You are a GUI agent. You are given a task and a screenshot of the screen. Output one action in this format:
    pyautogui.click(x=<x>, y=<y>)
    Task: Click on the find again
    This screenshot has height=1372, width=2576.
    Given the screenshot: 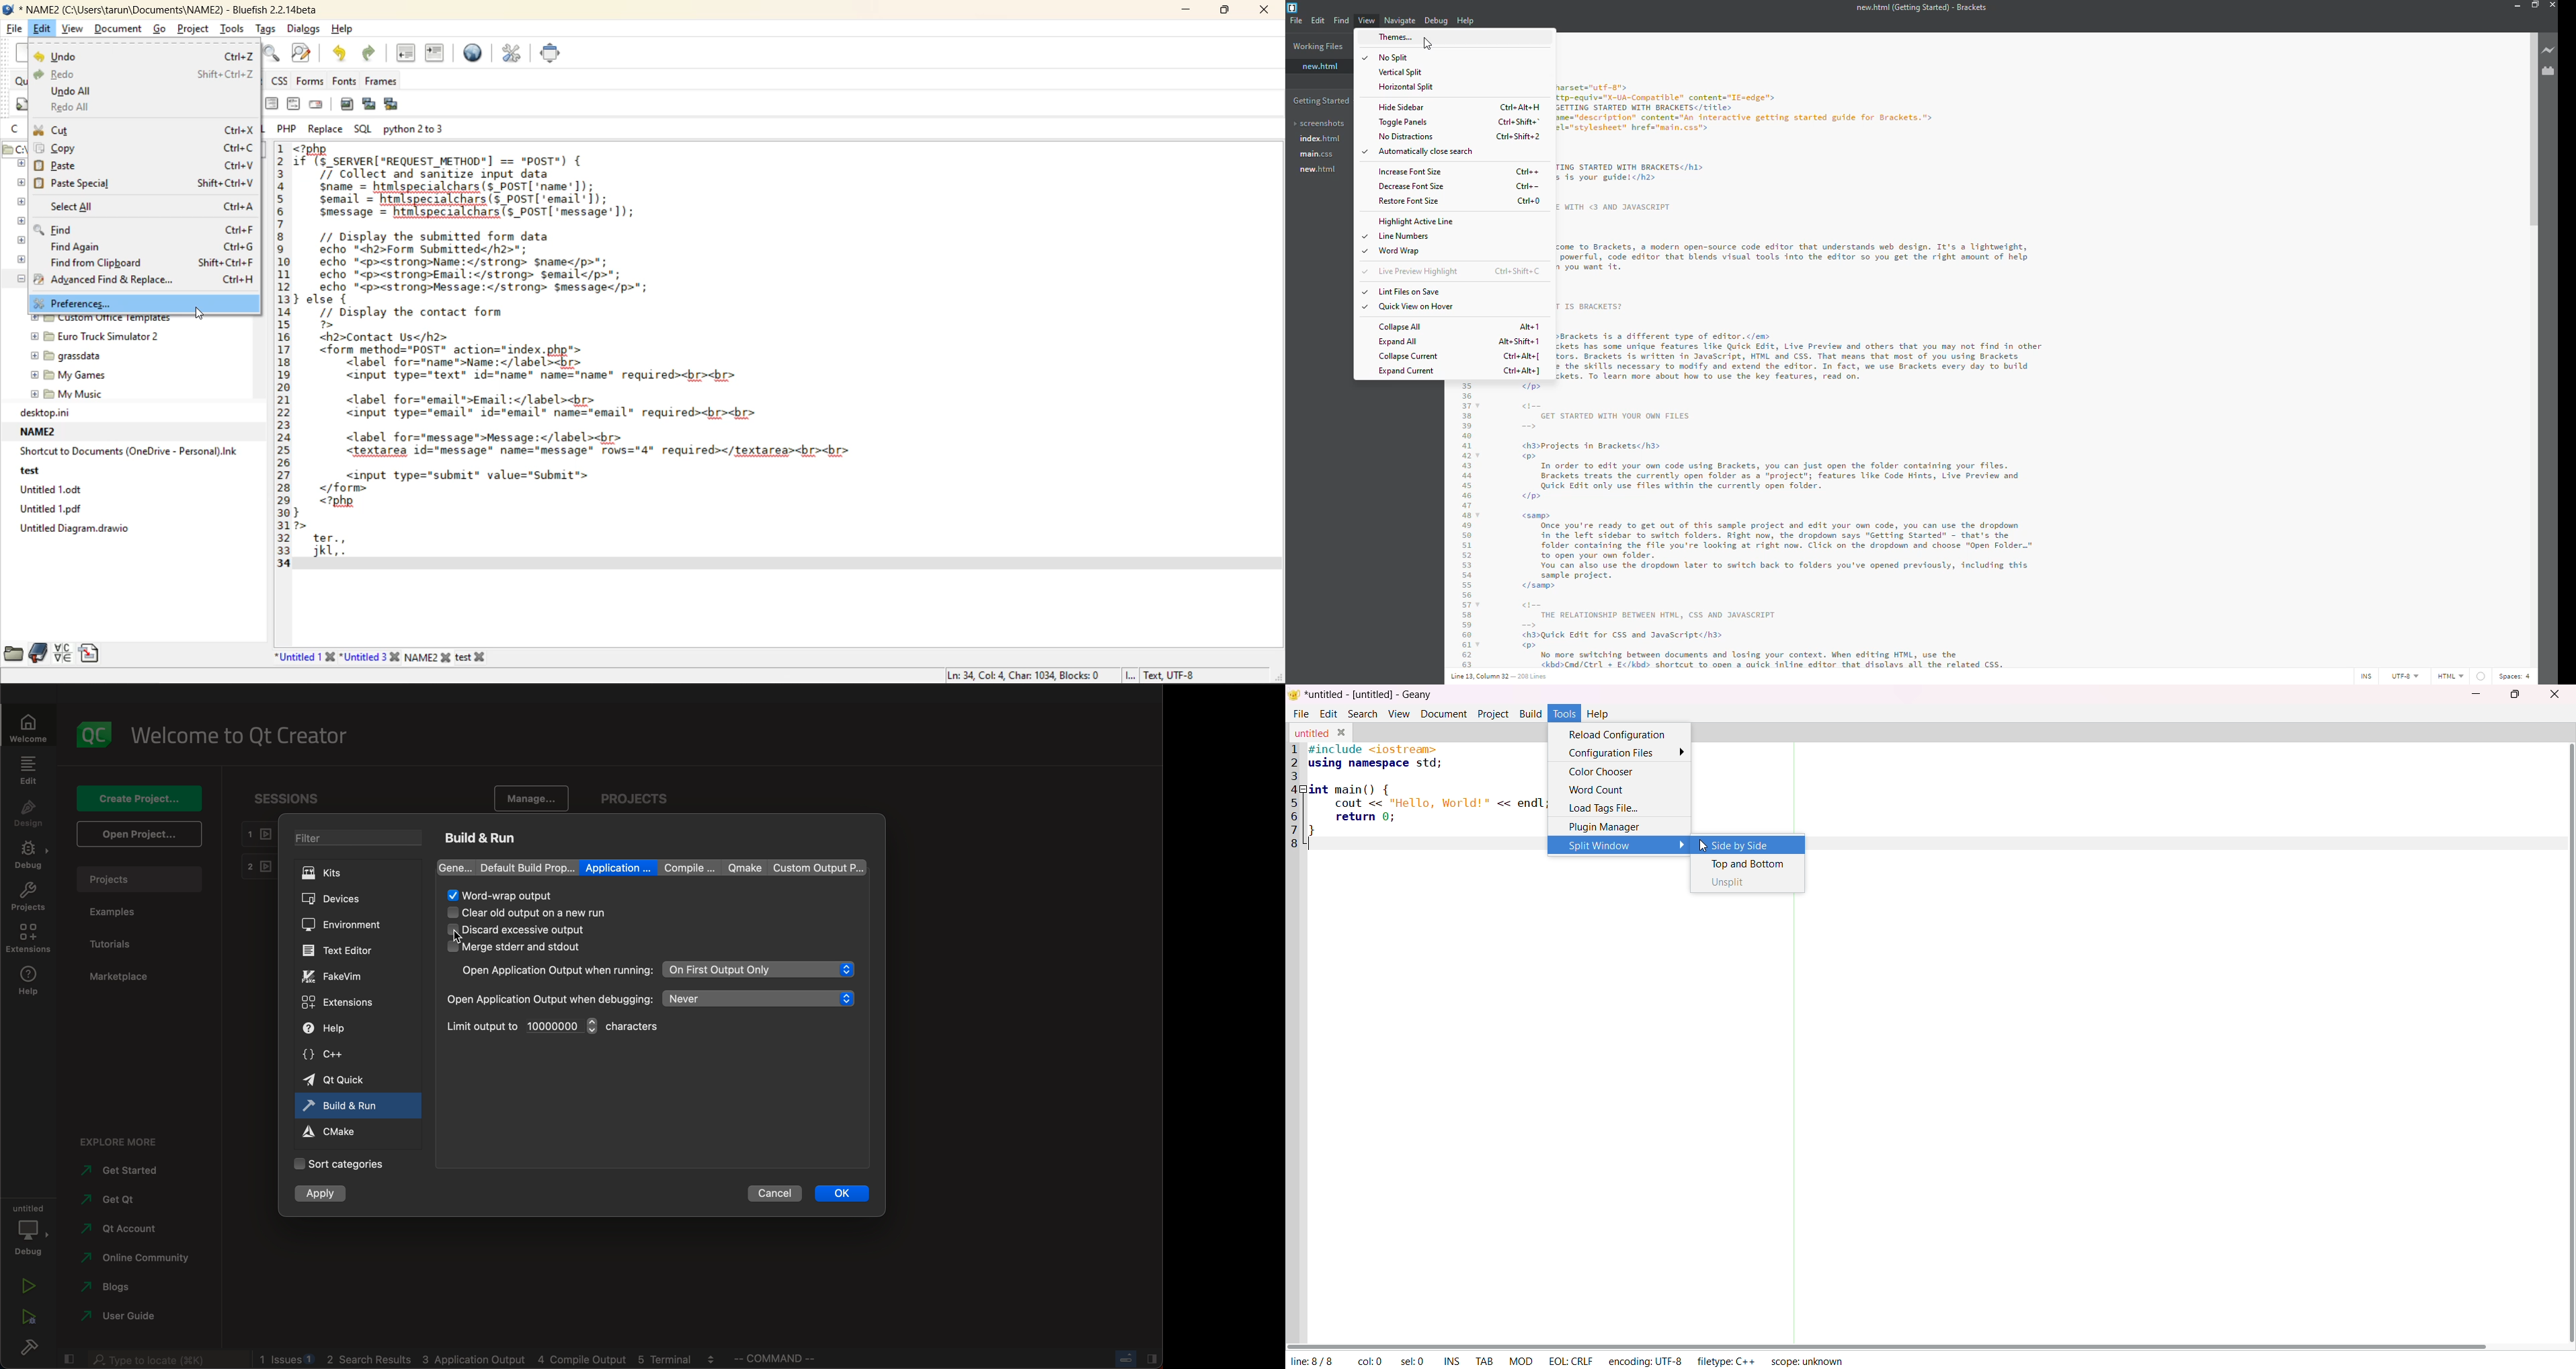 What is the action you would take?
    pyautogui.click(x=151, y=247)
    